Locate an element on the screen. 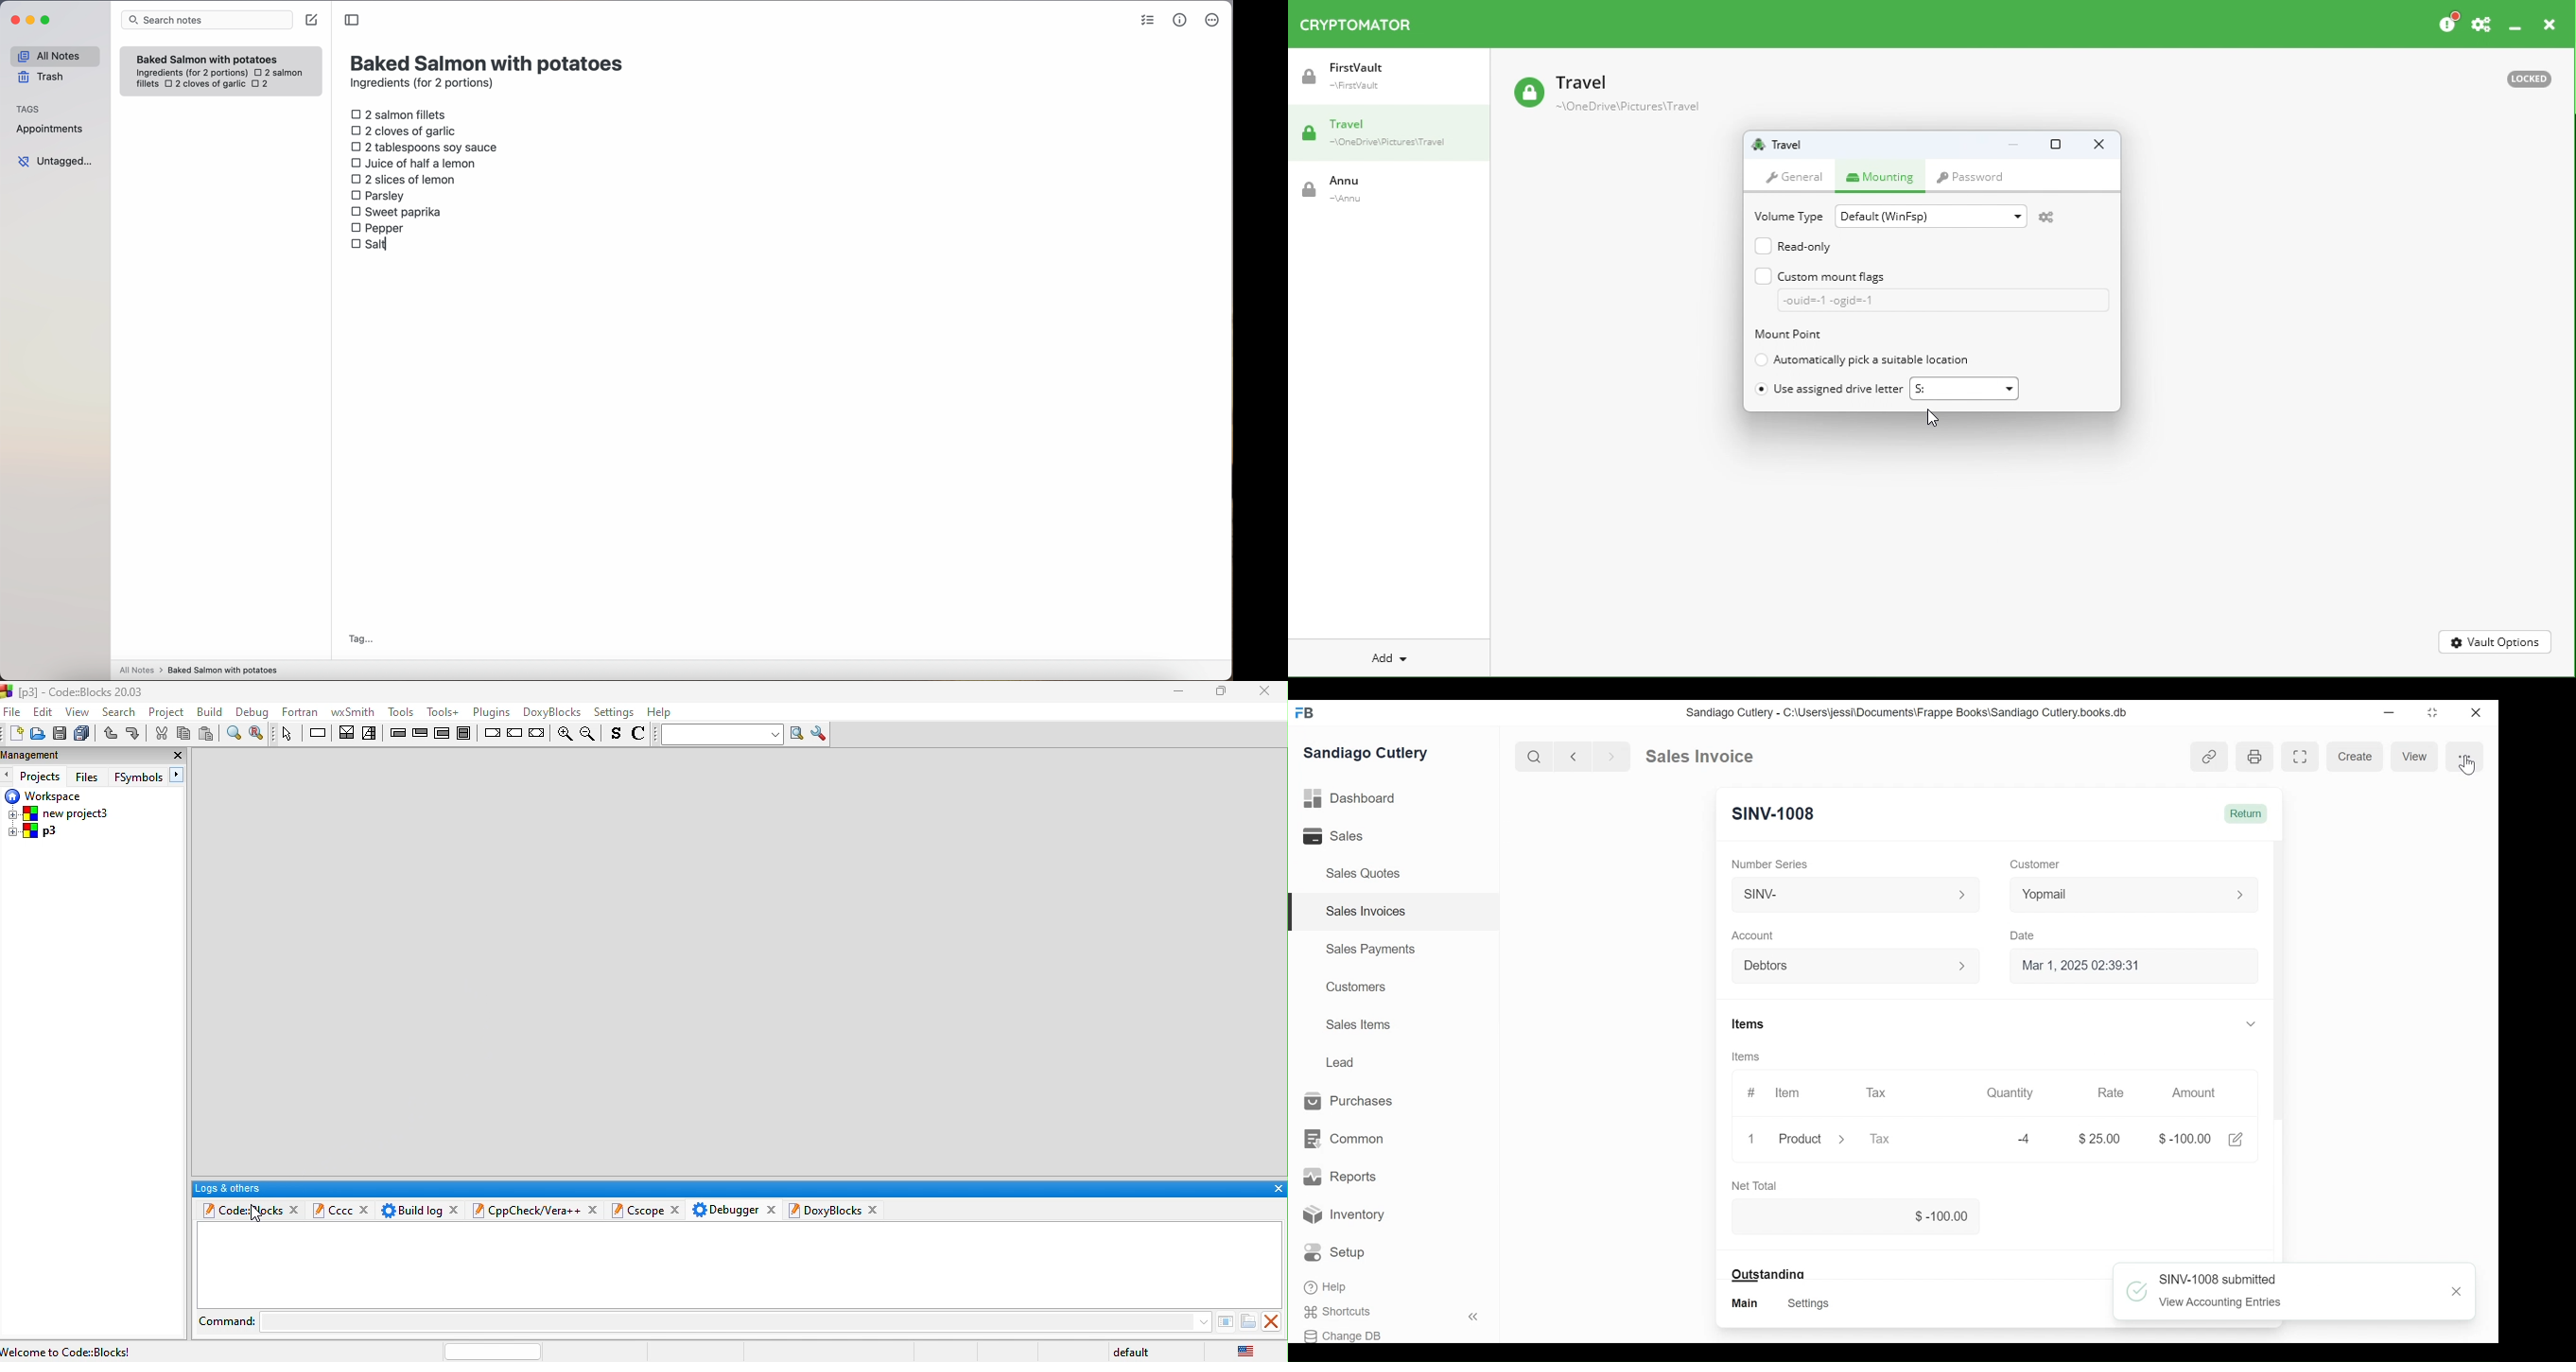 The image size is (2576, 1372). Create is located at coordinates (2355, 756).